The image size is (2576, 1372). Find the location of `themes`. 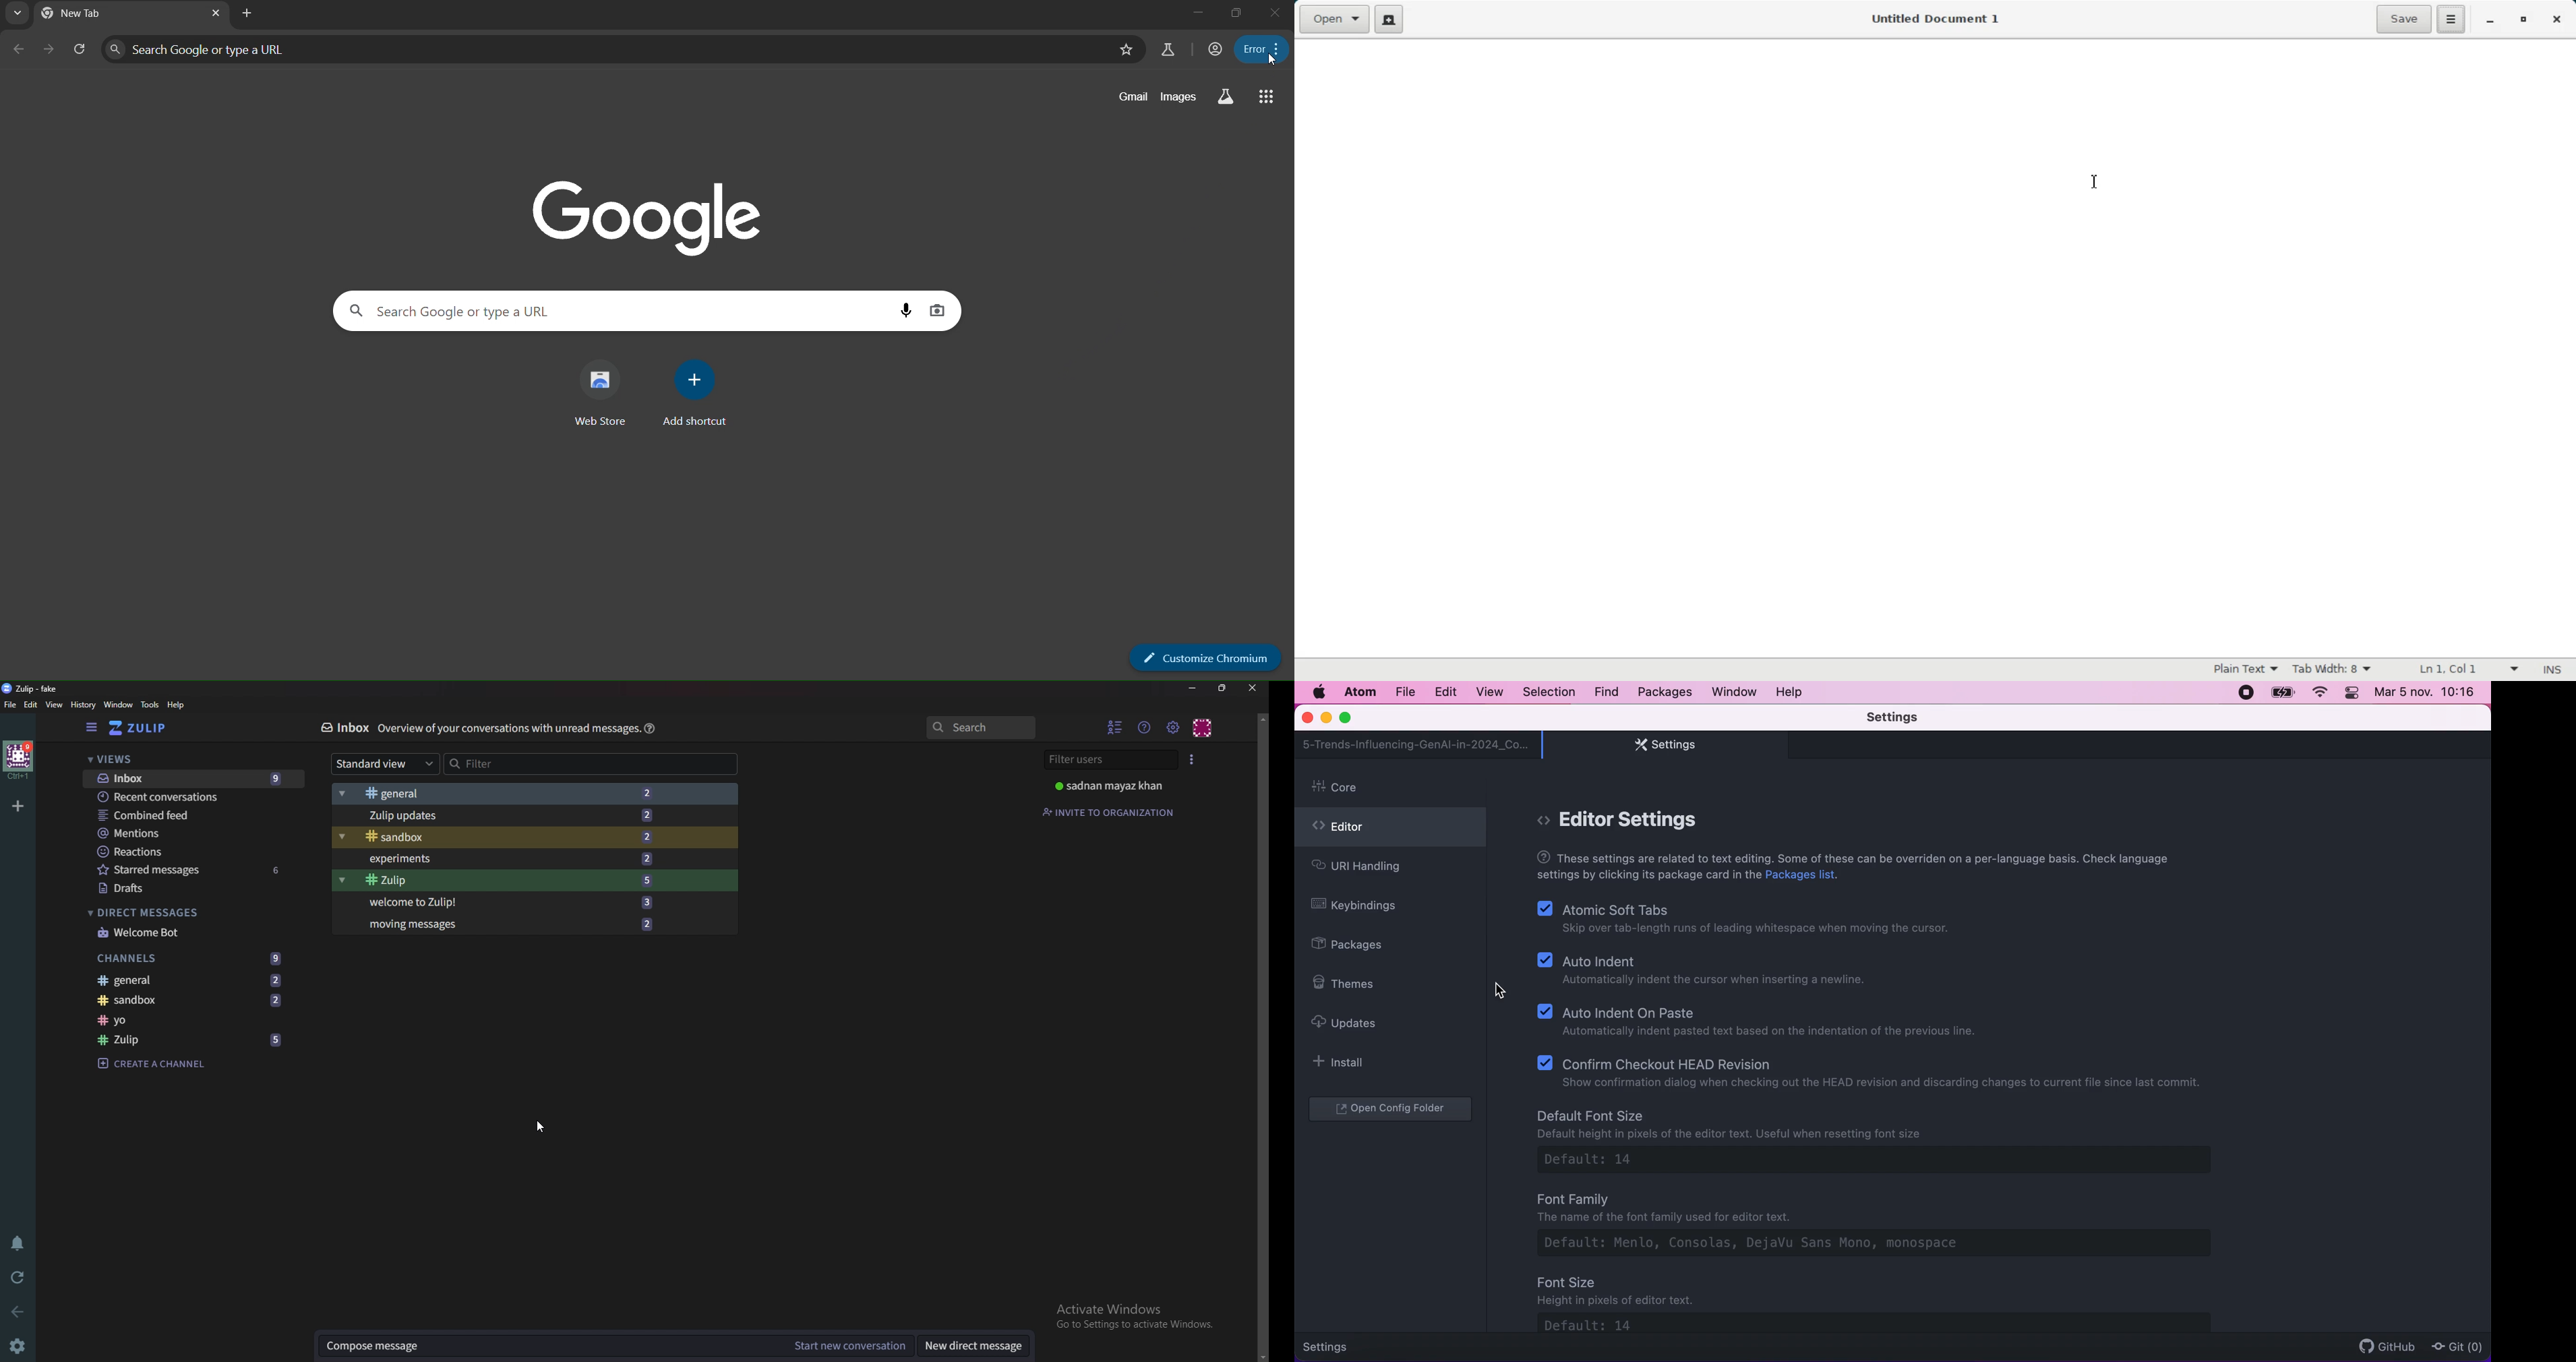

themes is located at coordinates (1350, 984).